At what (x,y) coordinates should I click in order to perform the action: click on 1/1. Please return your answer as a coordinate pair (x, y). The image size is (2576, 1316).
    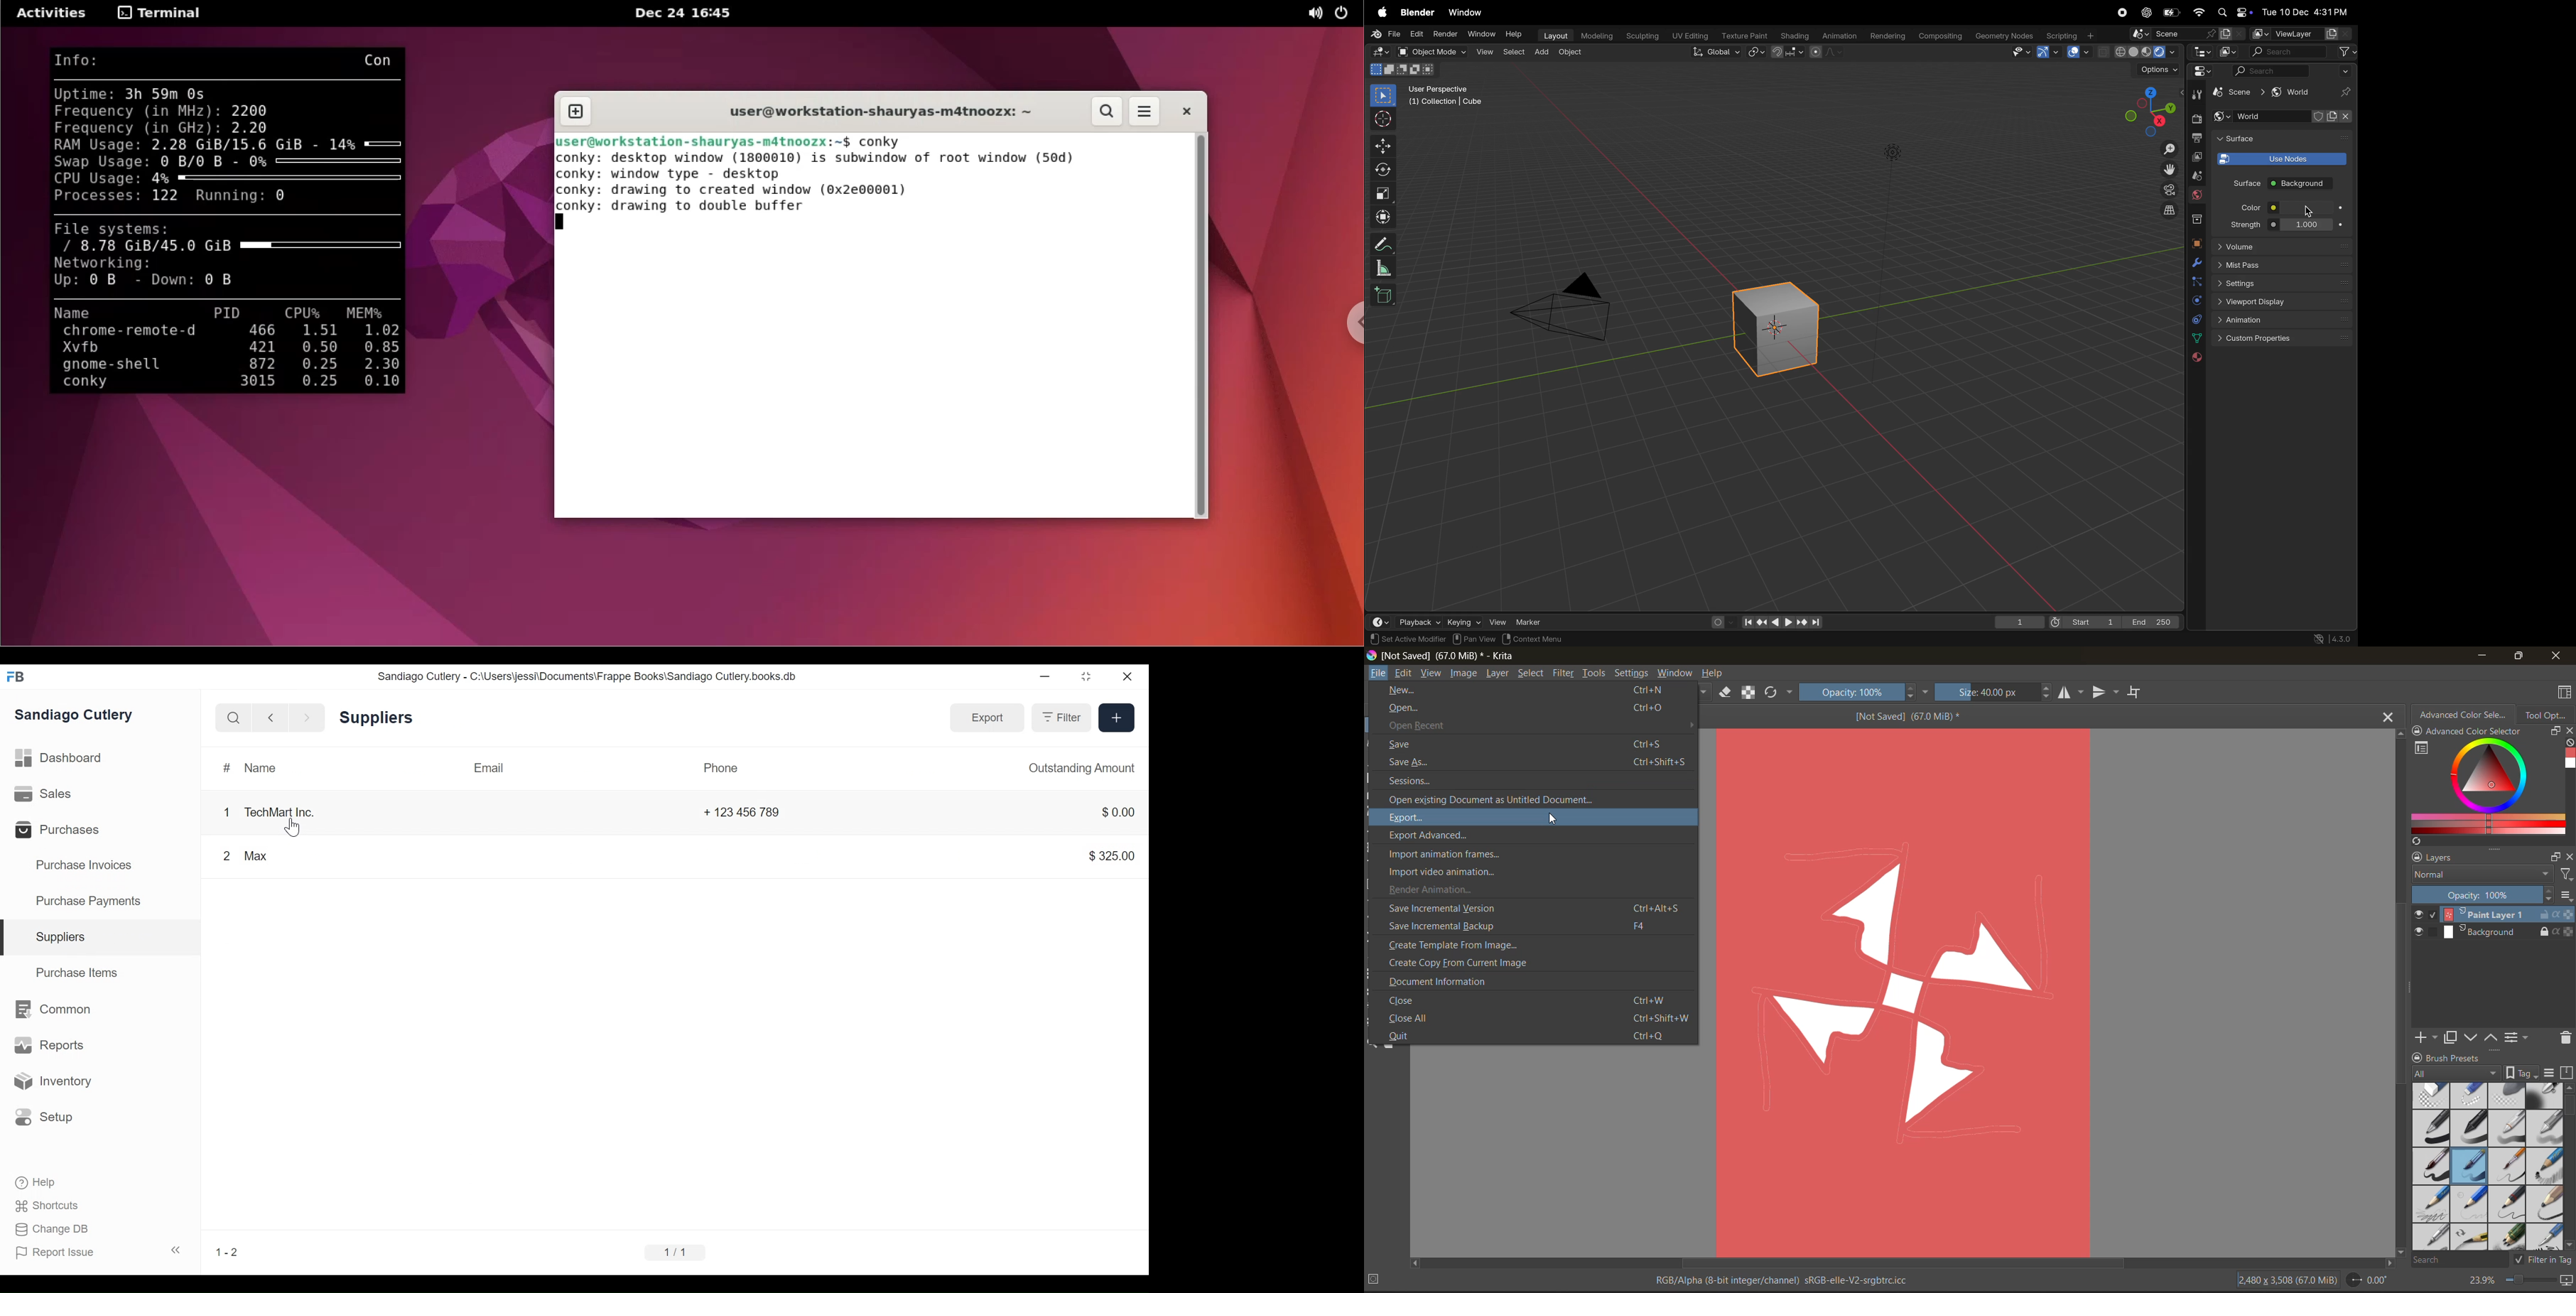
    Looking at the image, I should click on (672, 1251).